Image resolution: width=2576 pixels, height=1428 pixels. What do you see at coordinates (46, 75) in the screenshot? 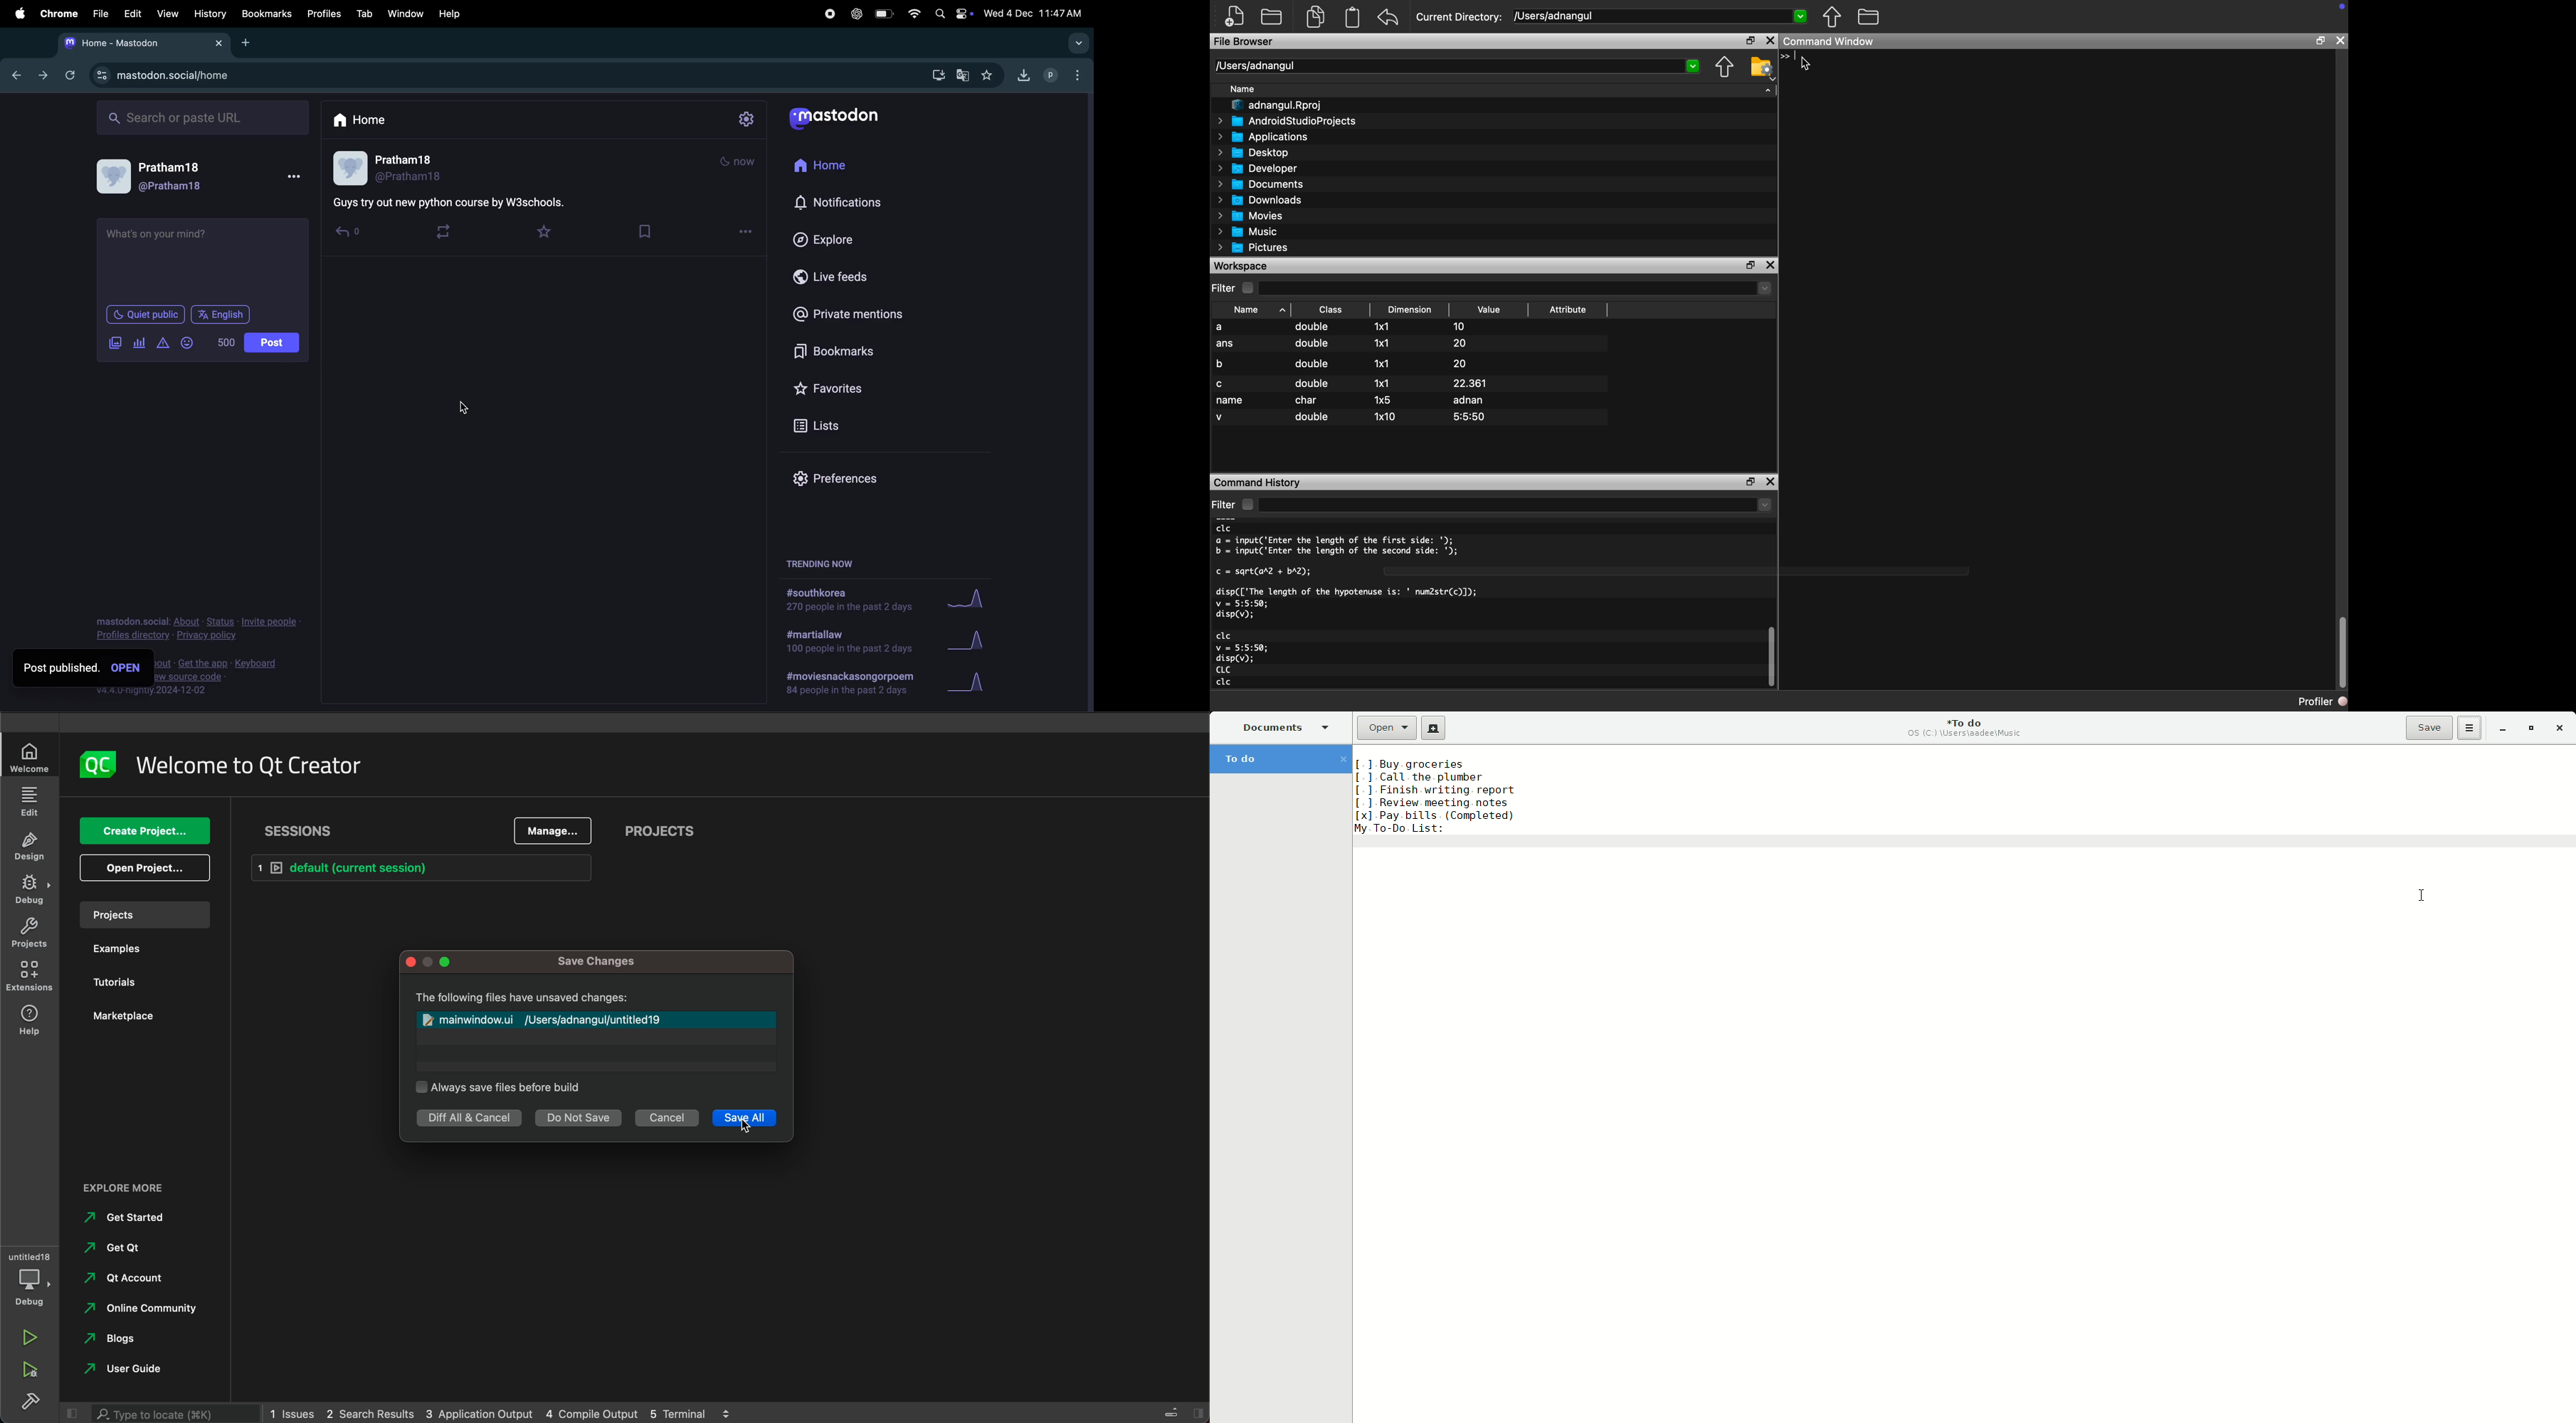
I see `forward` at bounding box center [46, 75].